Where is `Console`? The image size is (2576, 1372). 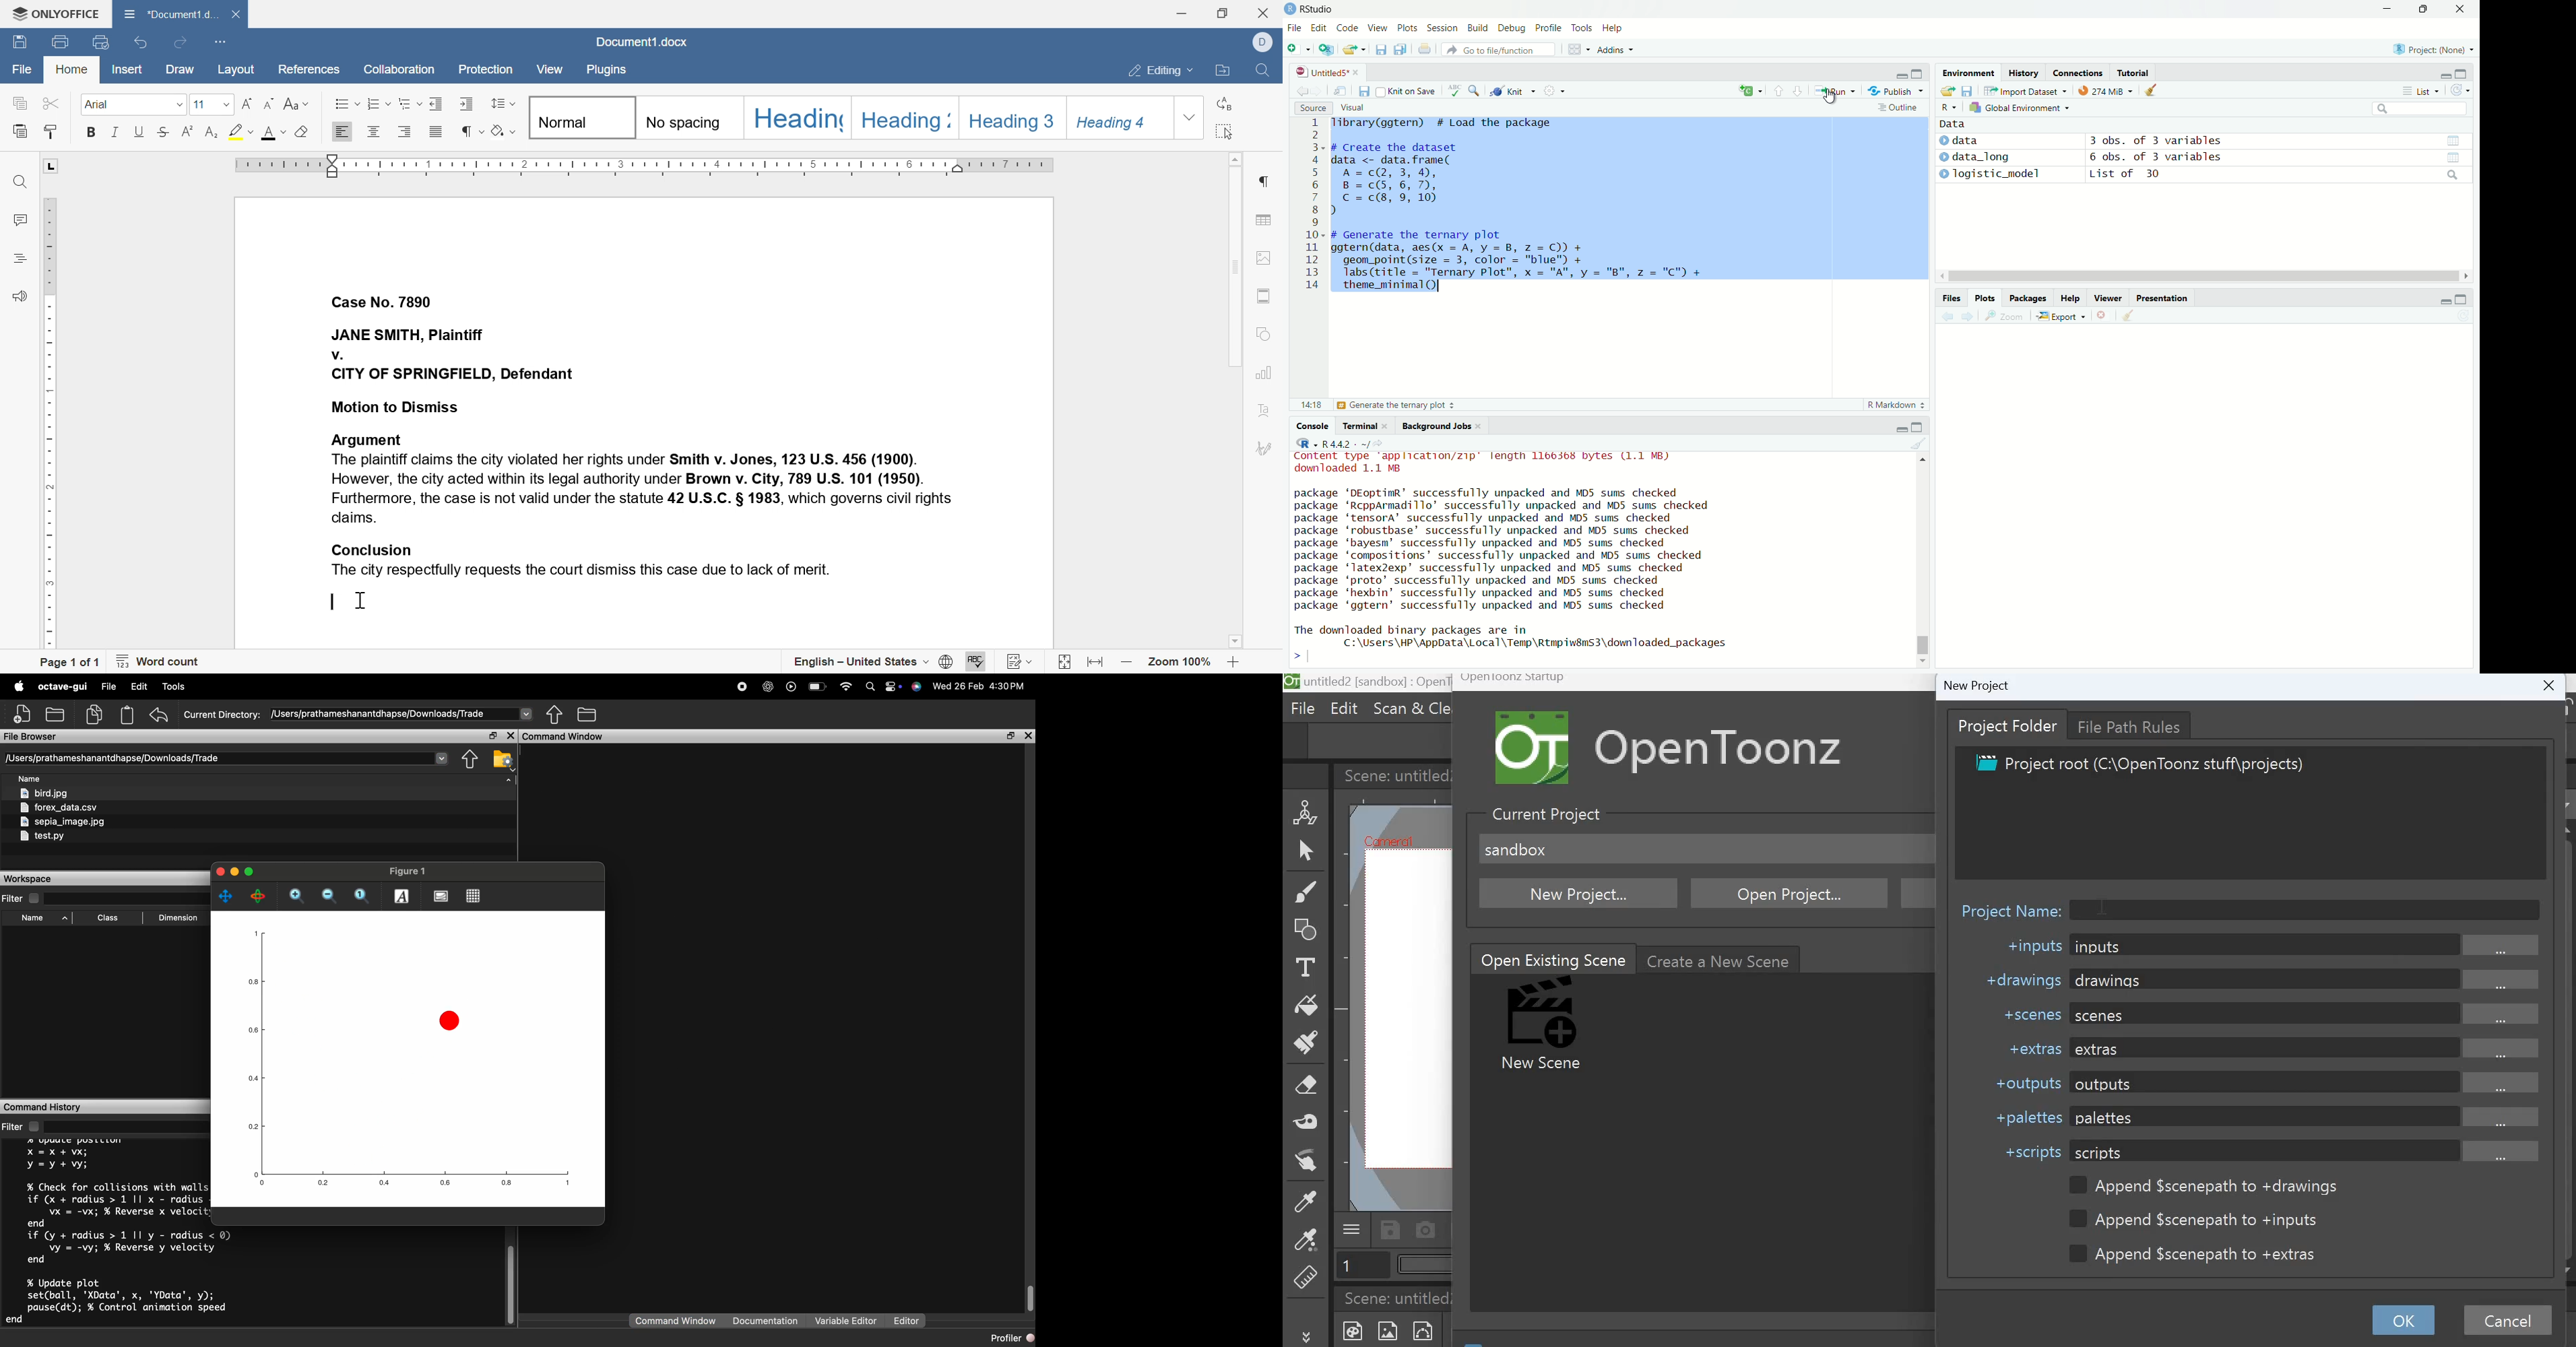
Console is located at coordinates (1316, 426).